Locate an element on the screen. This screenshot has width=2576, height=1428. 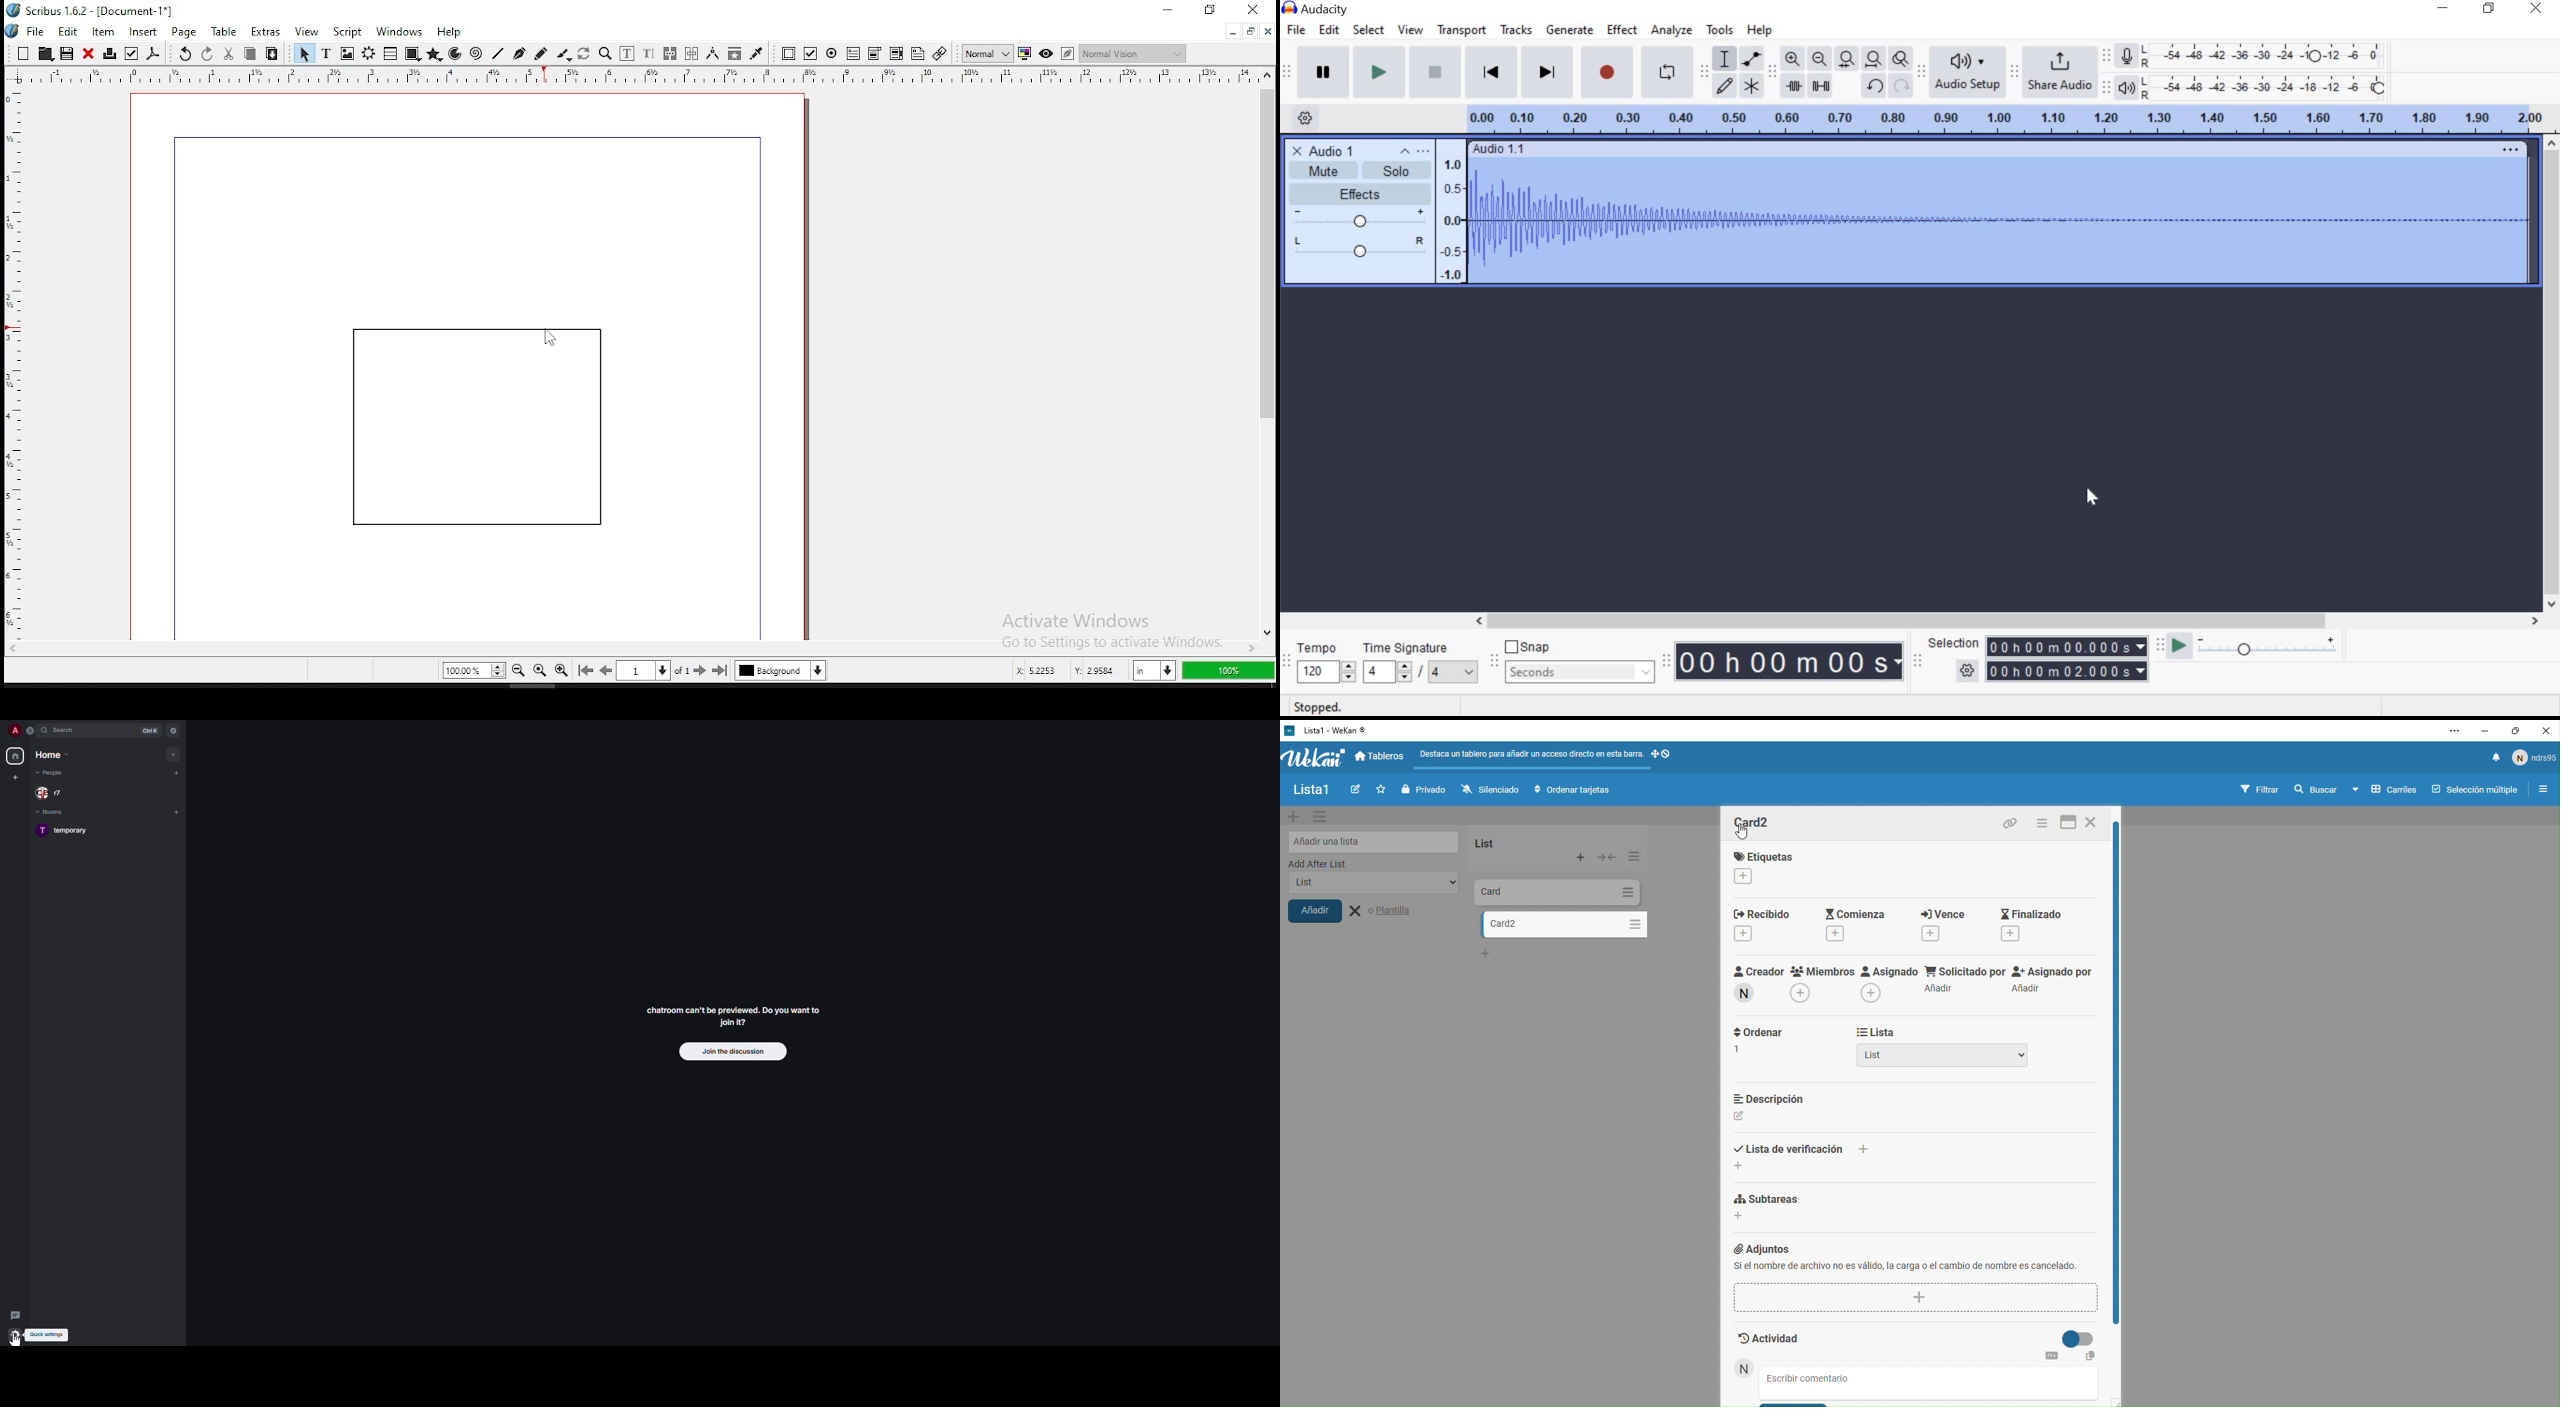
text is located at coordinates (327, 53).